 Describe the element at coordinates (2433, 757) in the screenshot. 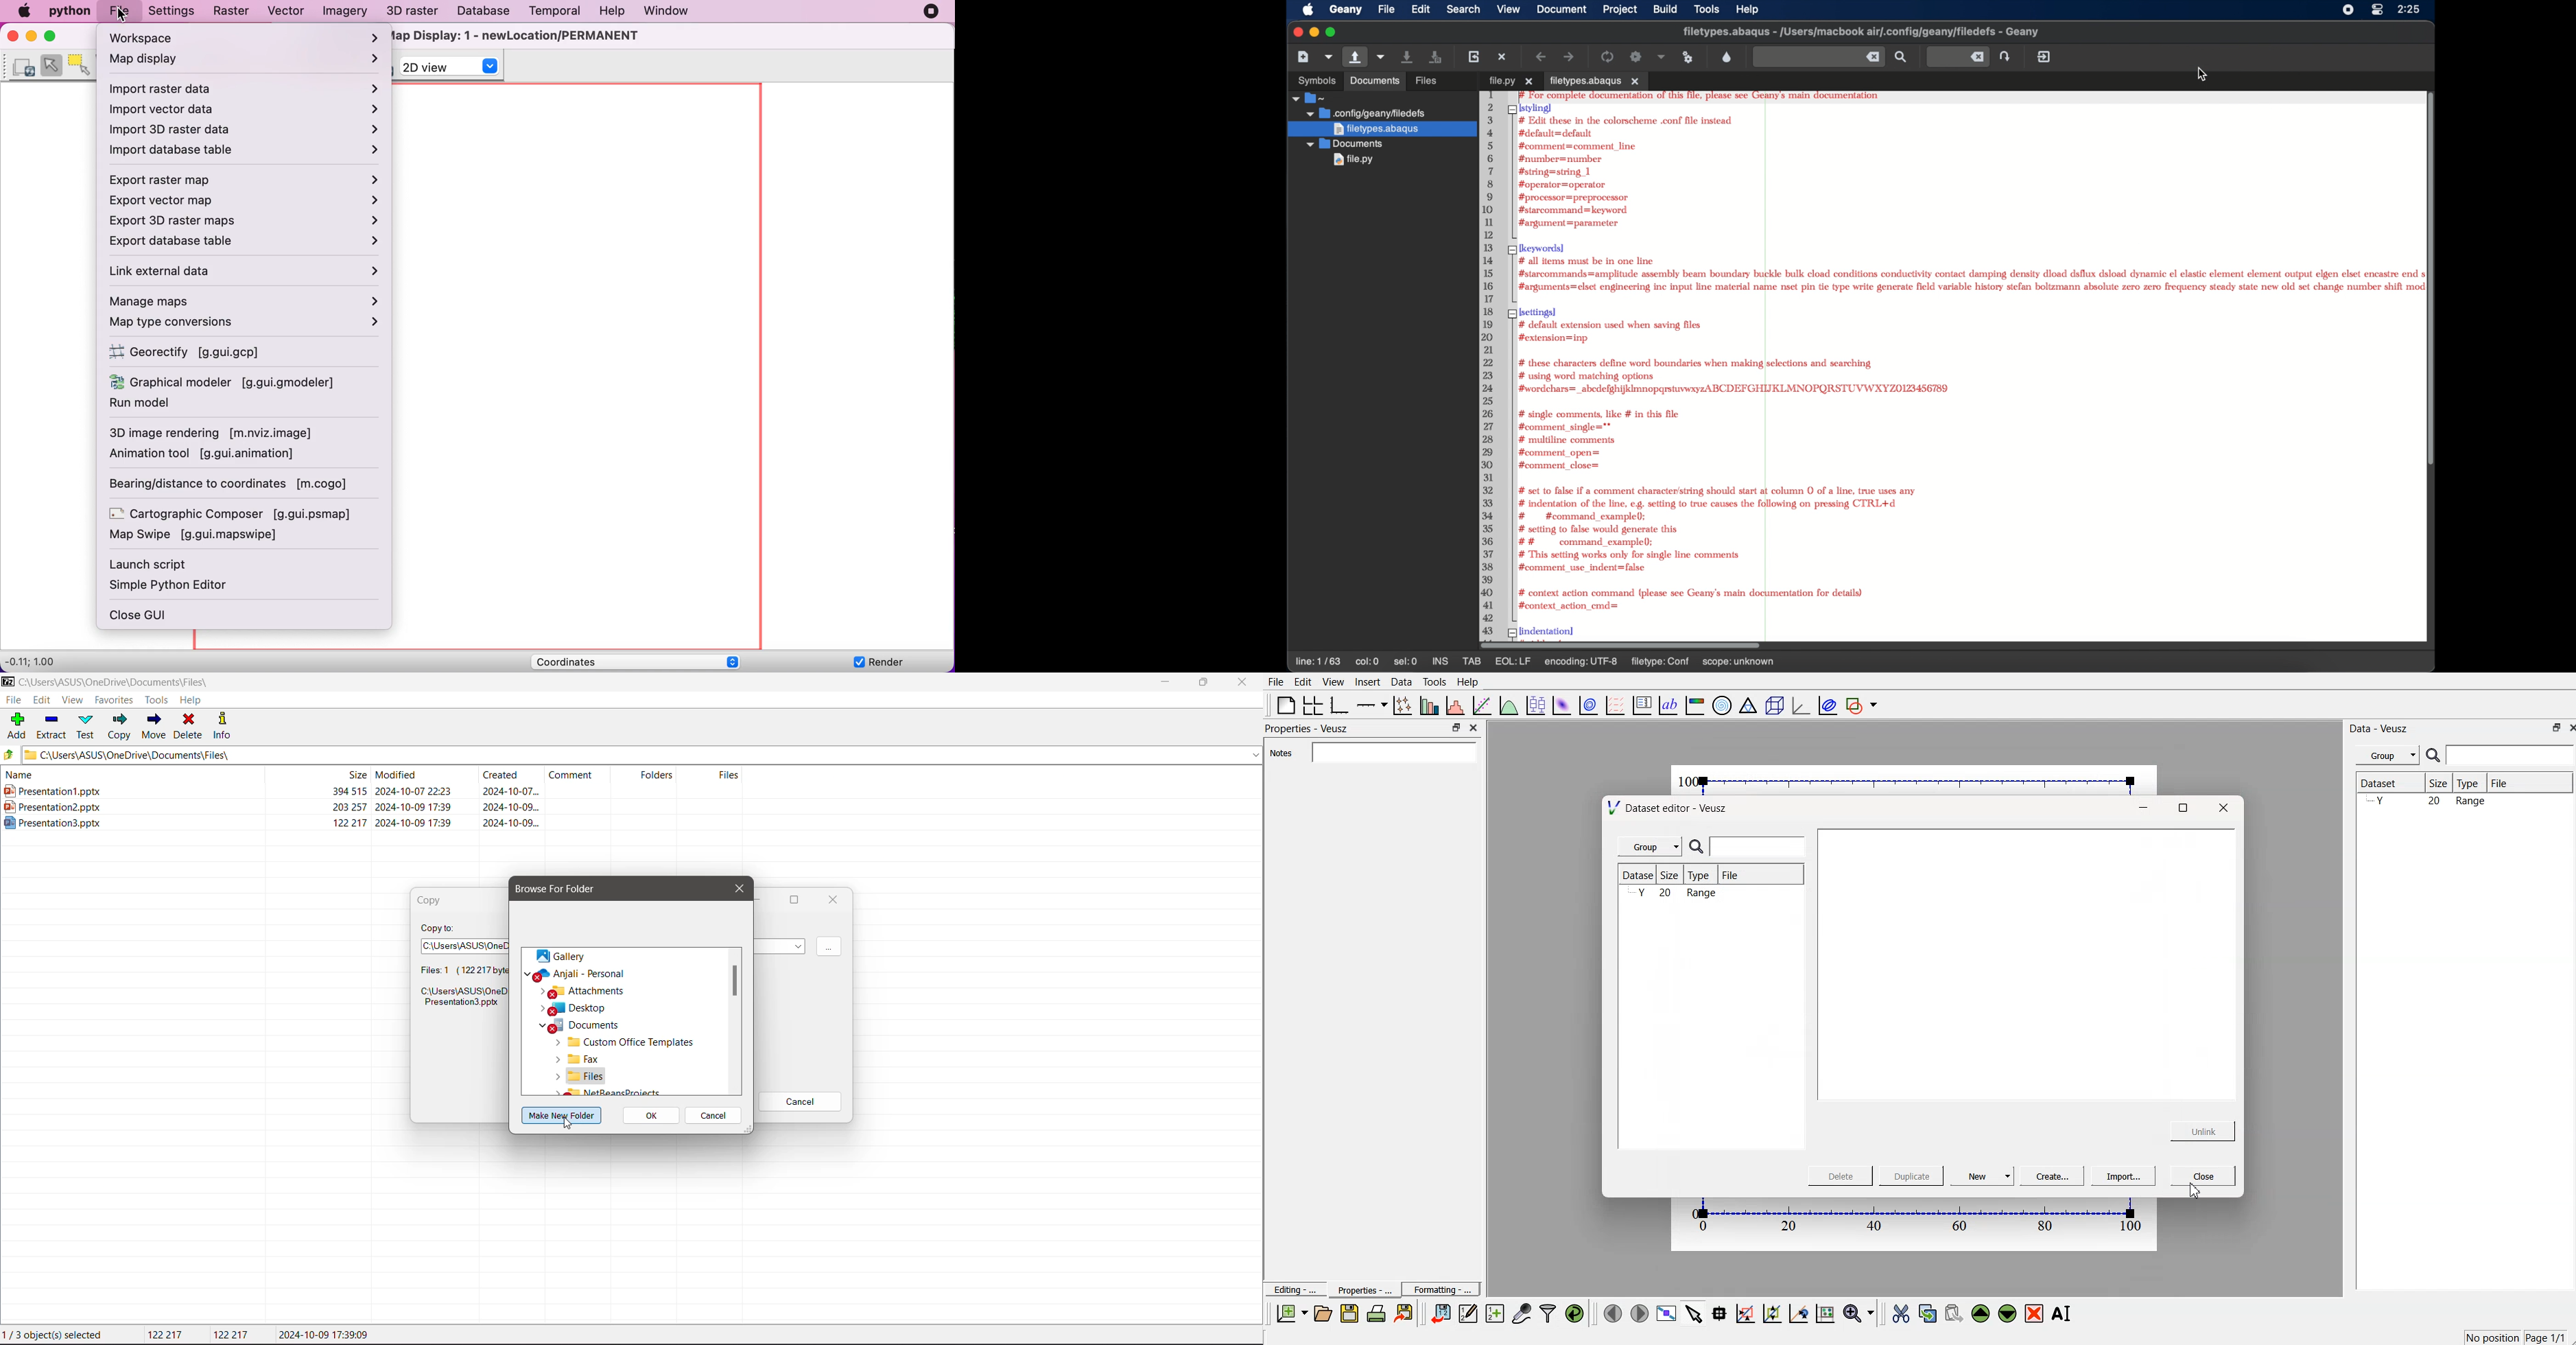

I see `search icon` at that location.